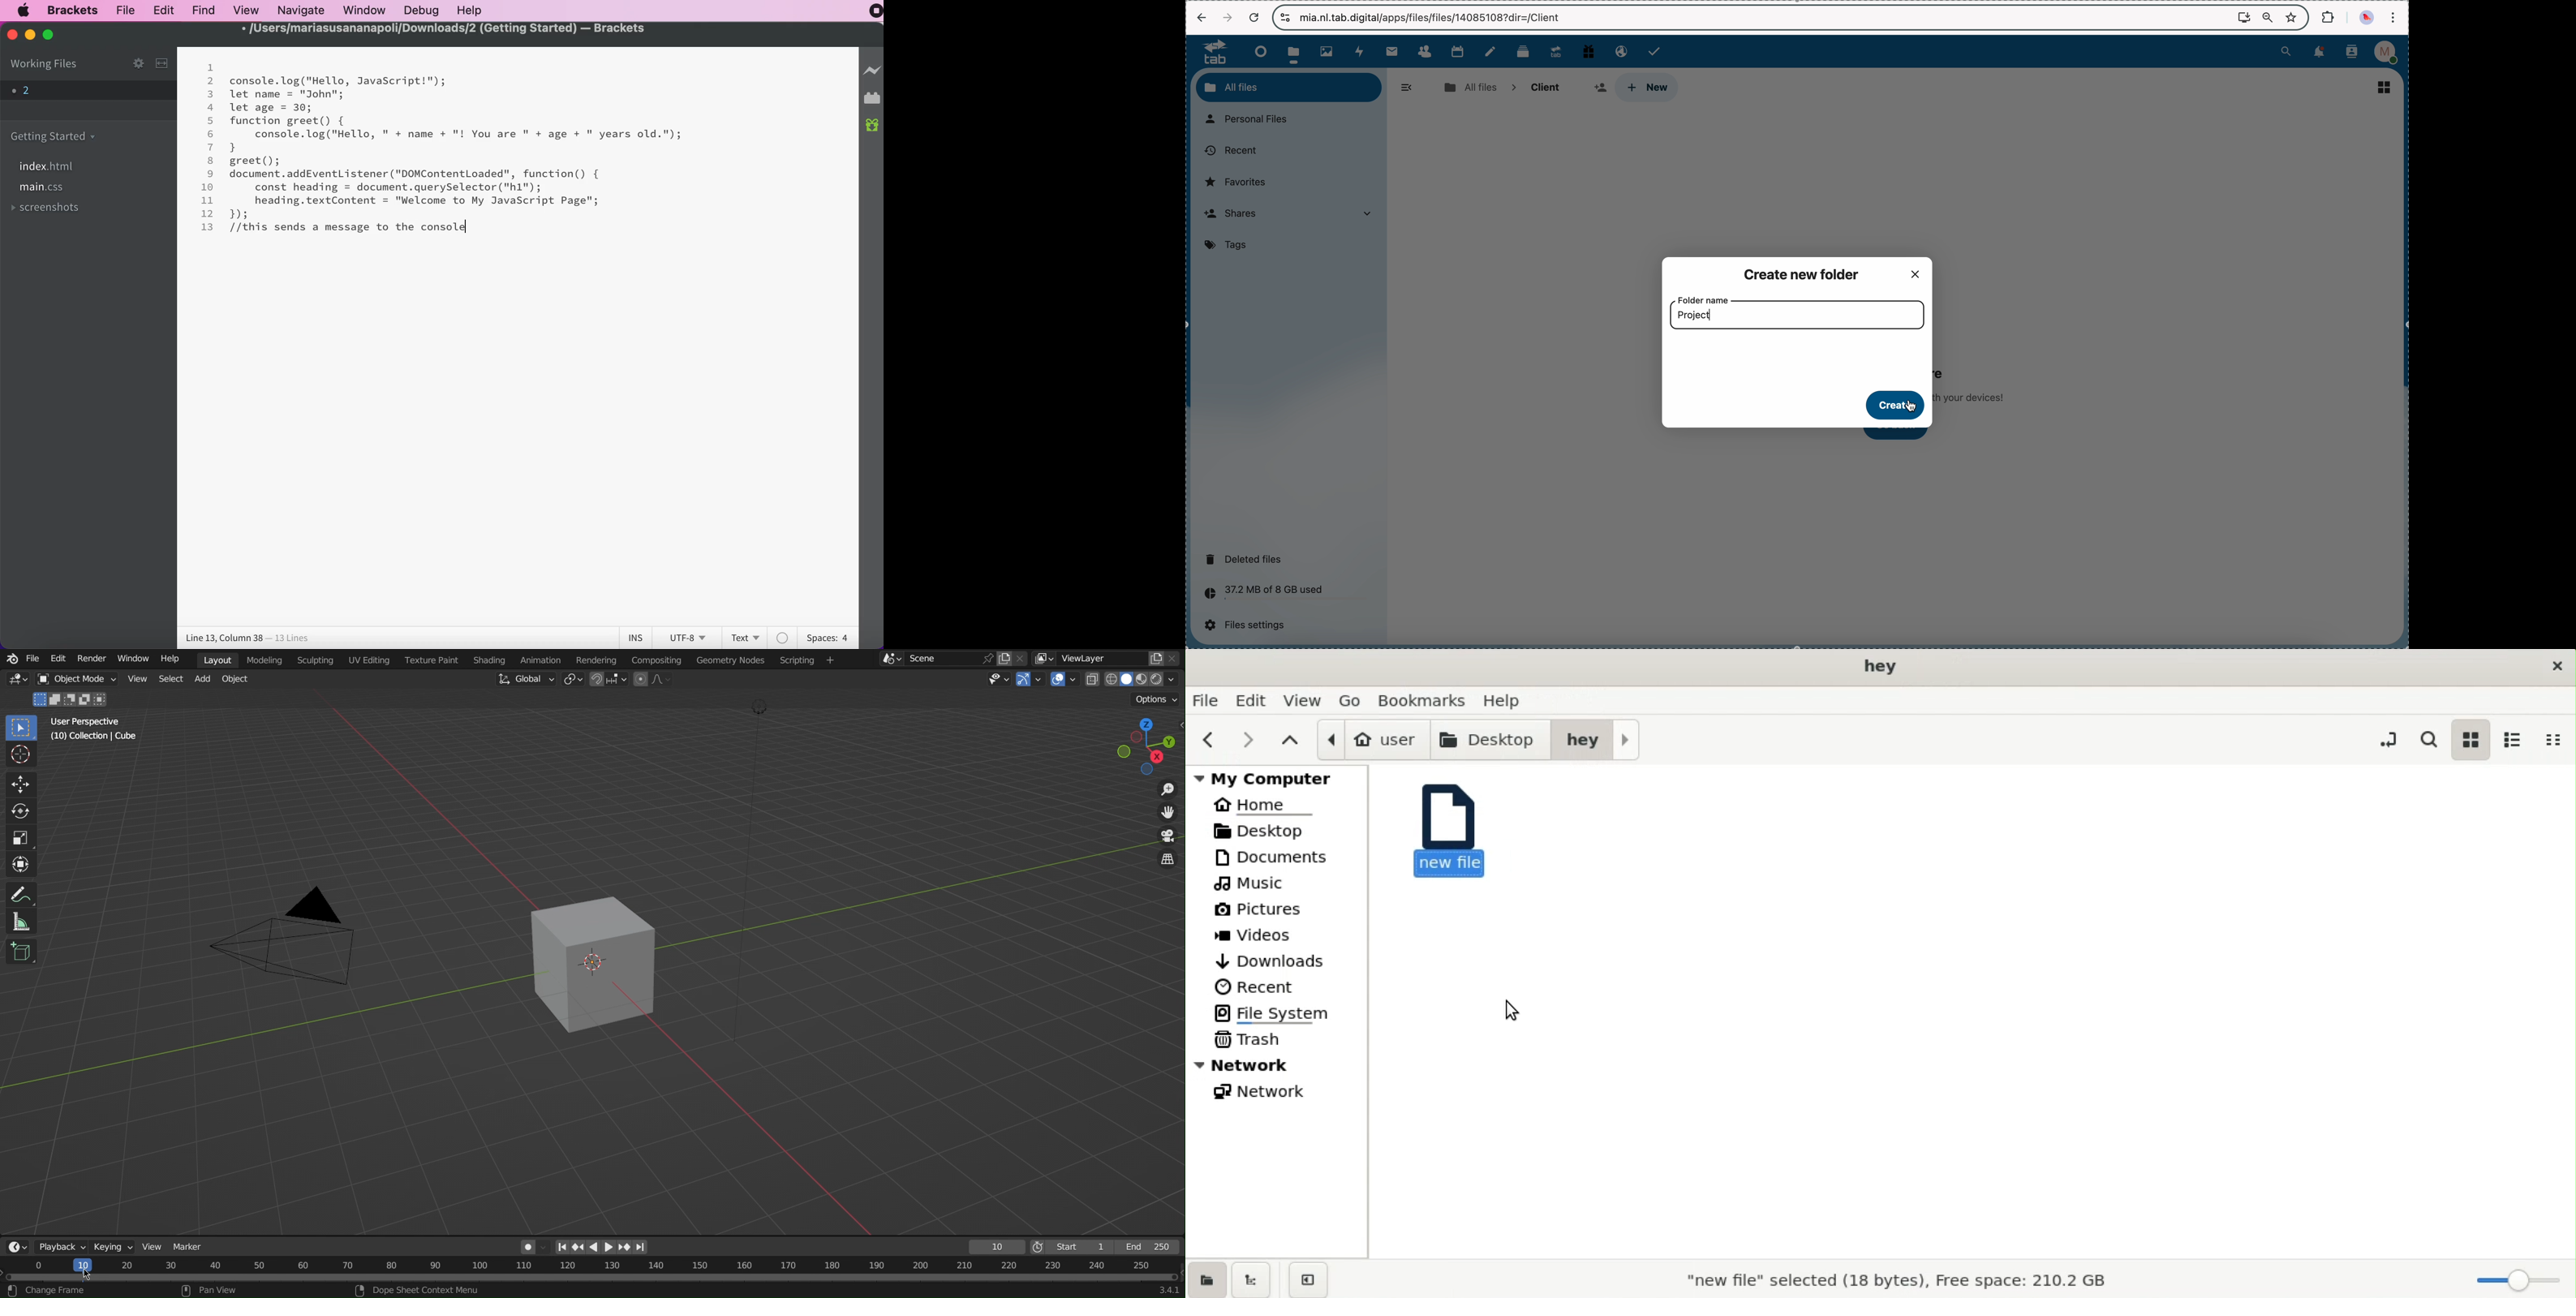  Describe the element at coordinates (872, 12) in the screenshot. I see `recording stopped` at that location.